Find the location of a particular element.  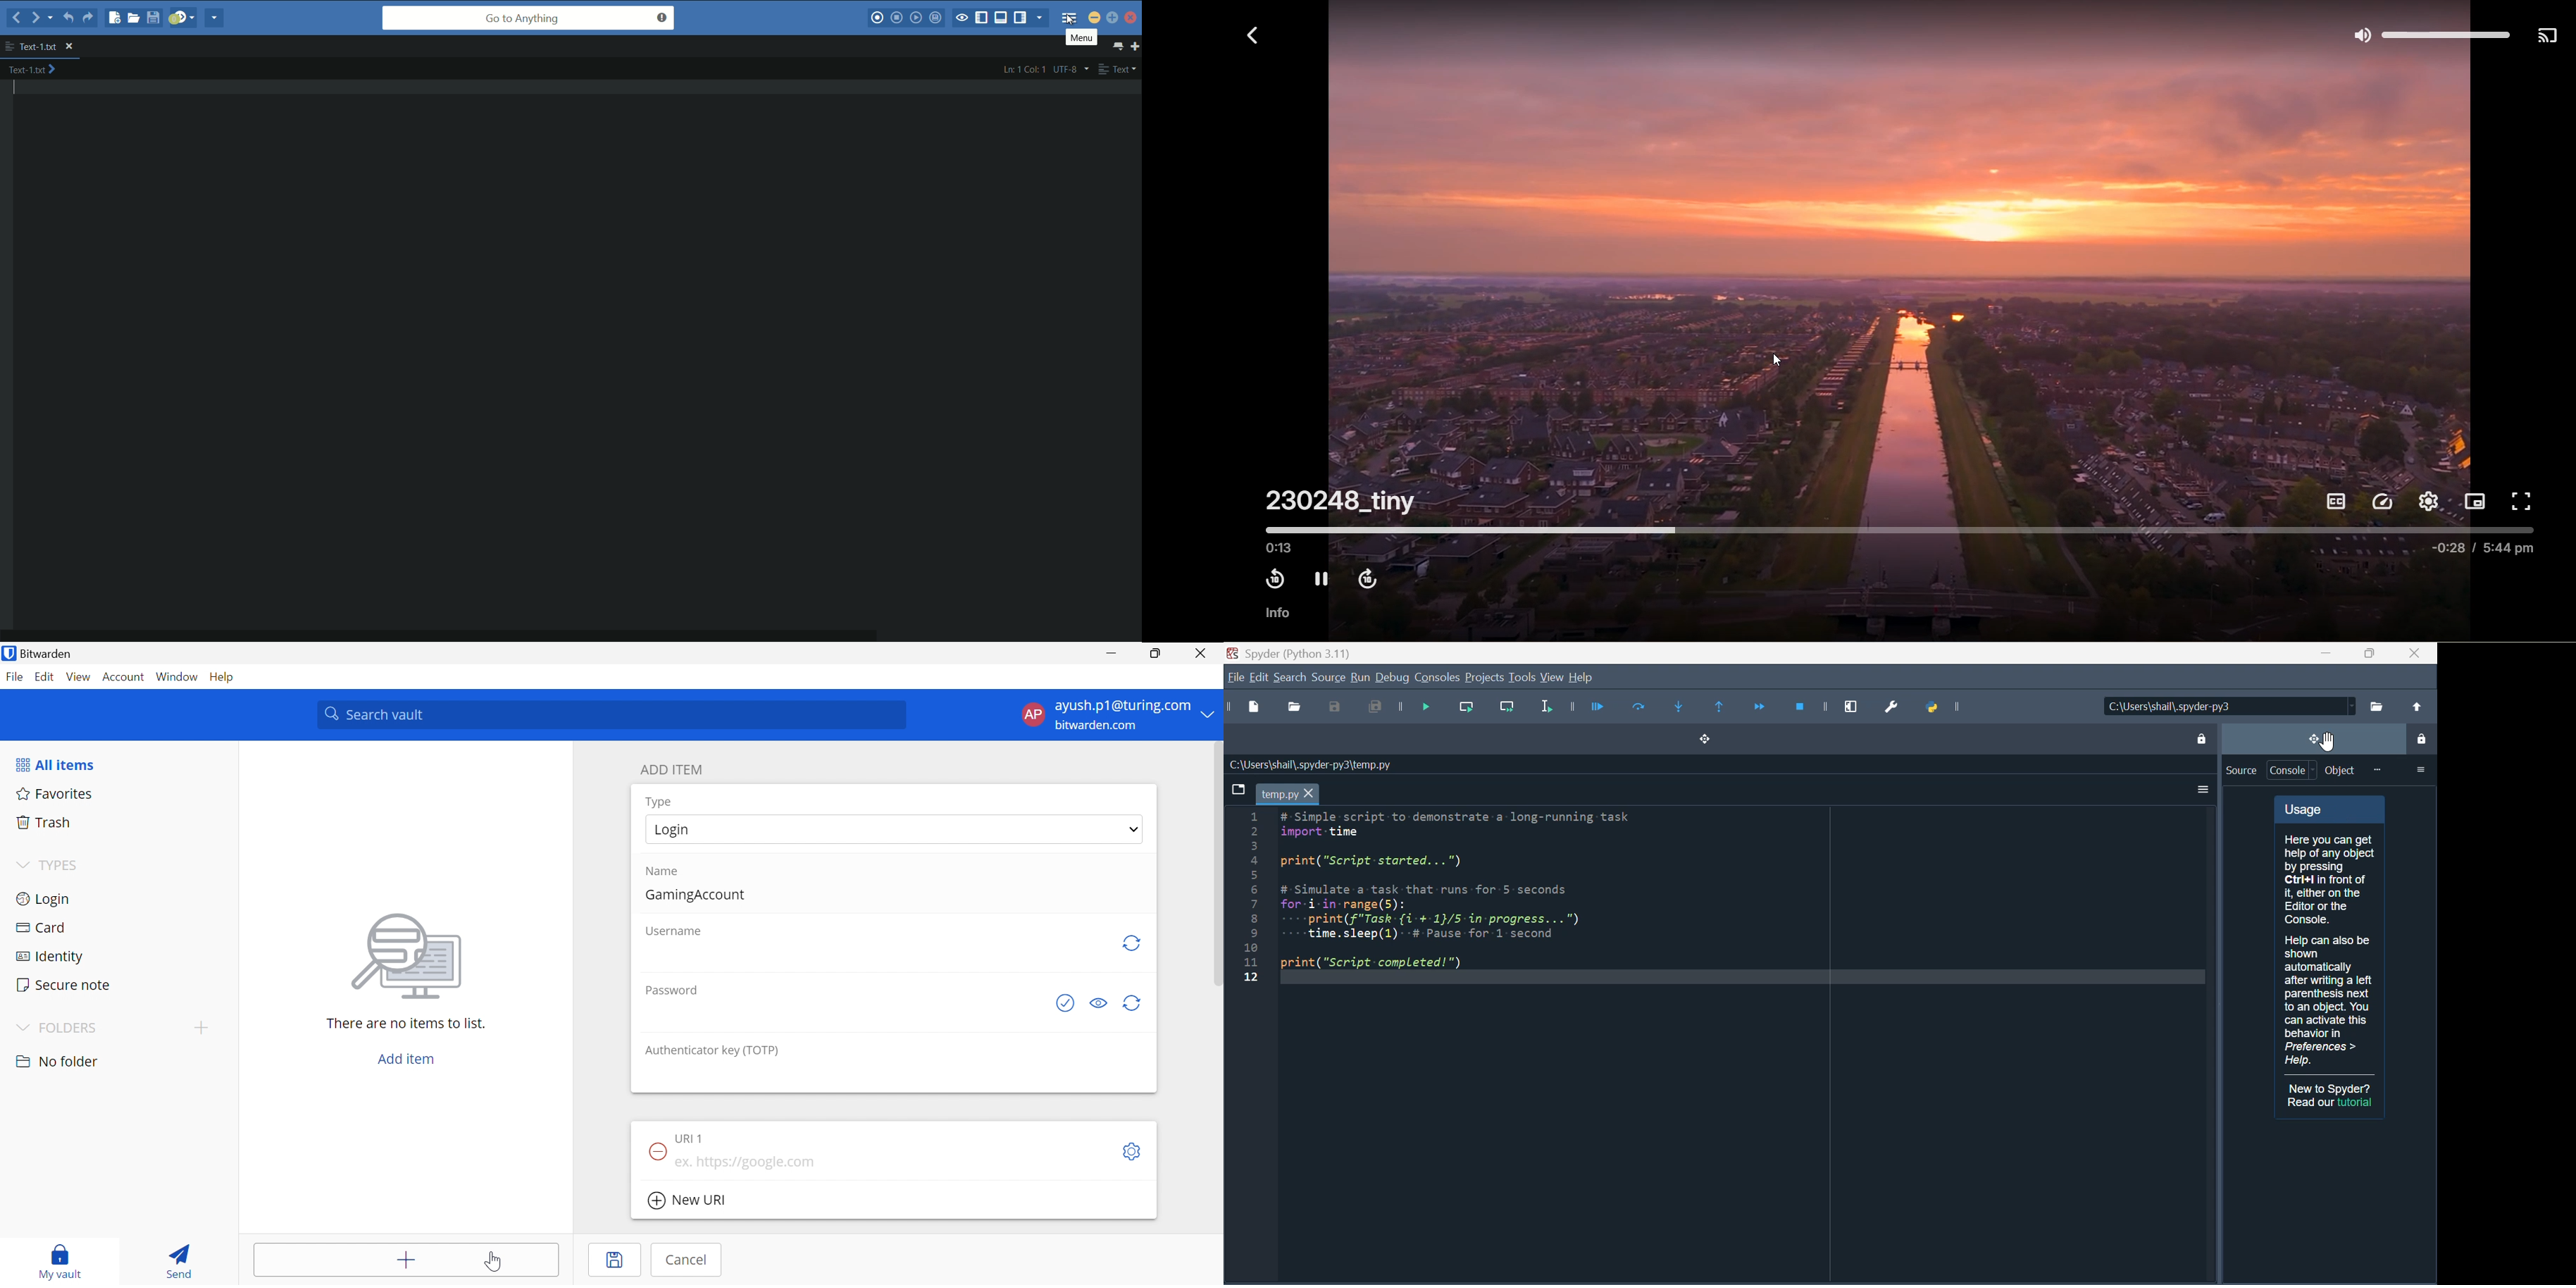

Save all is located at coordinates (1371, 709).